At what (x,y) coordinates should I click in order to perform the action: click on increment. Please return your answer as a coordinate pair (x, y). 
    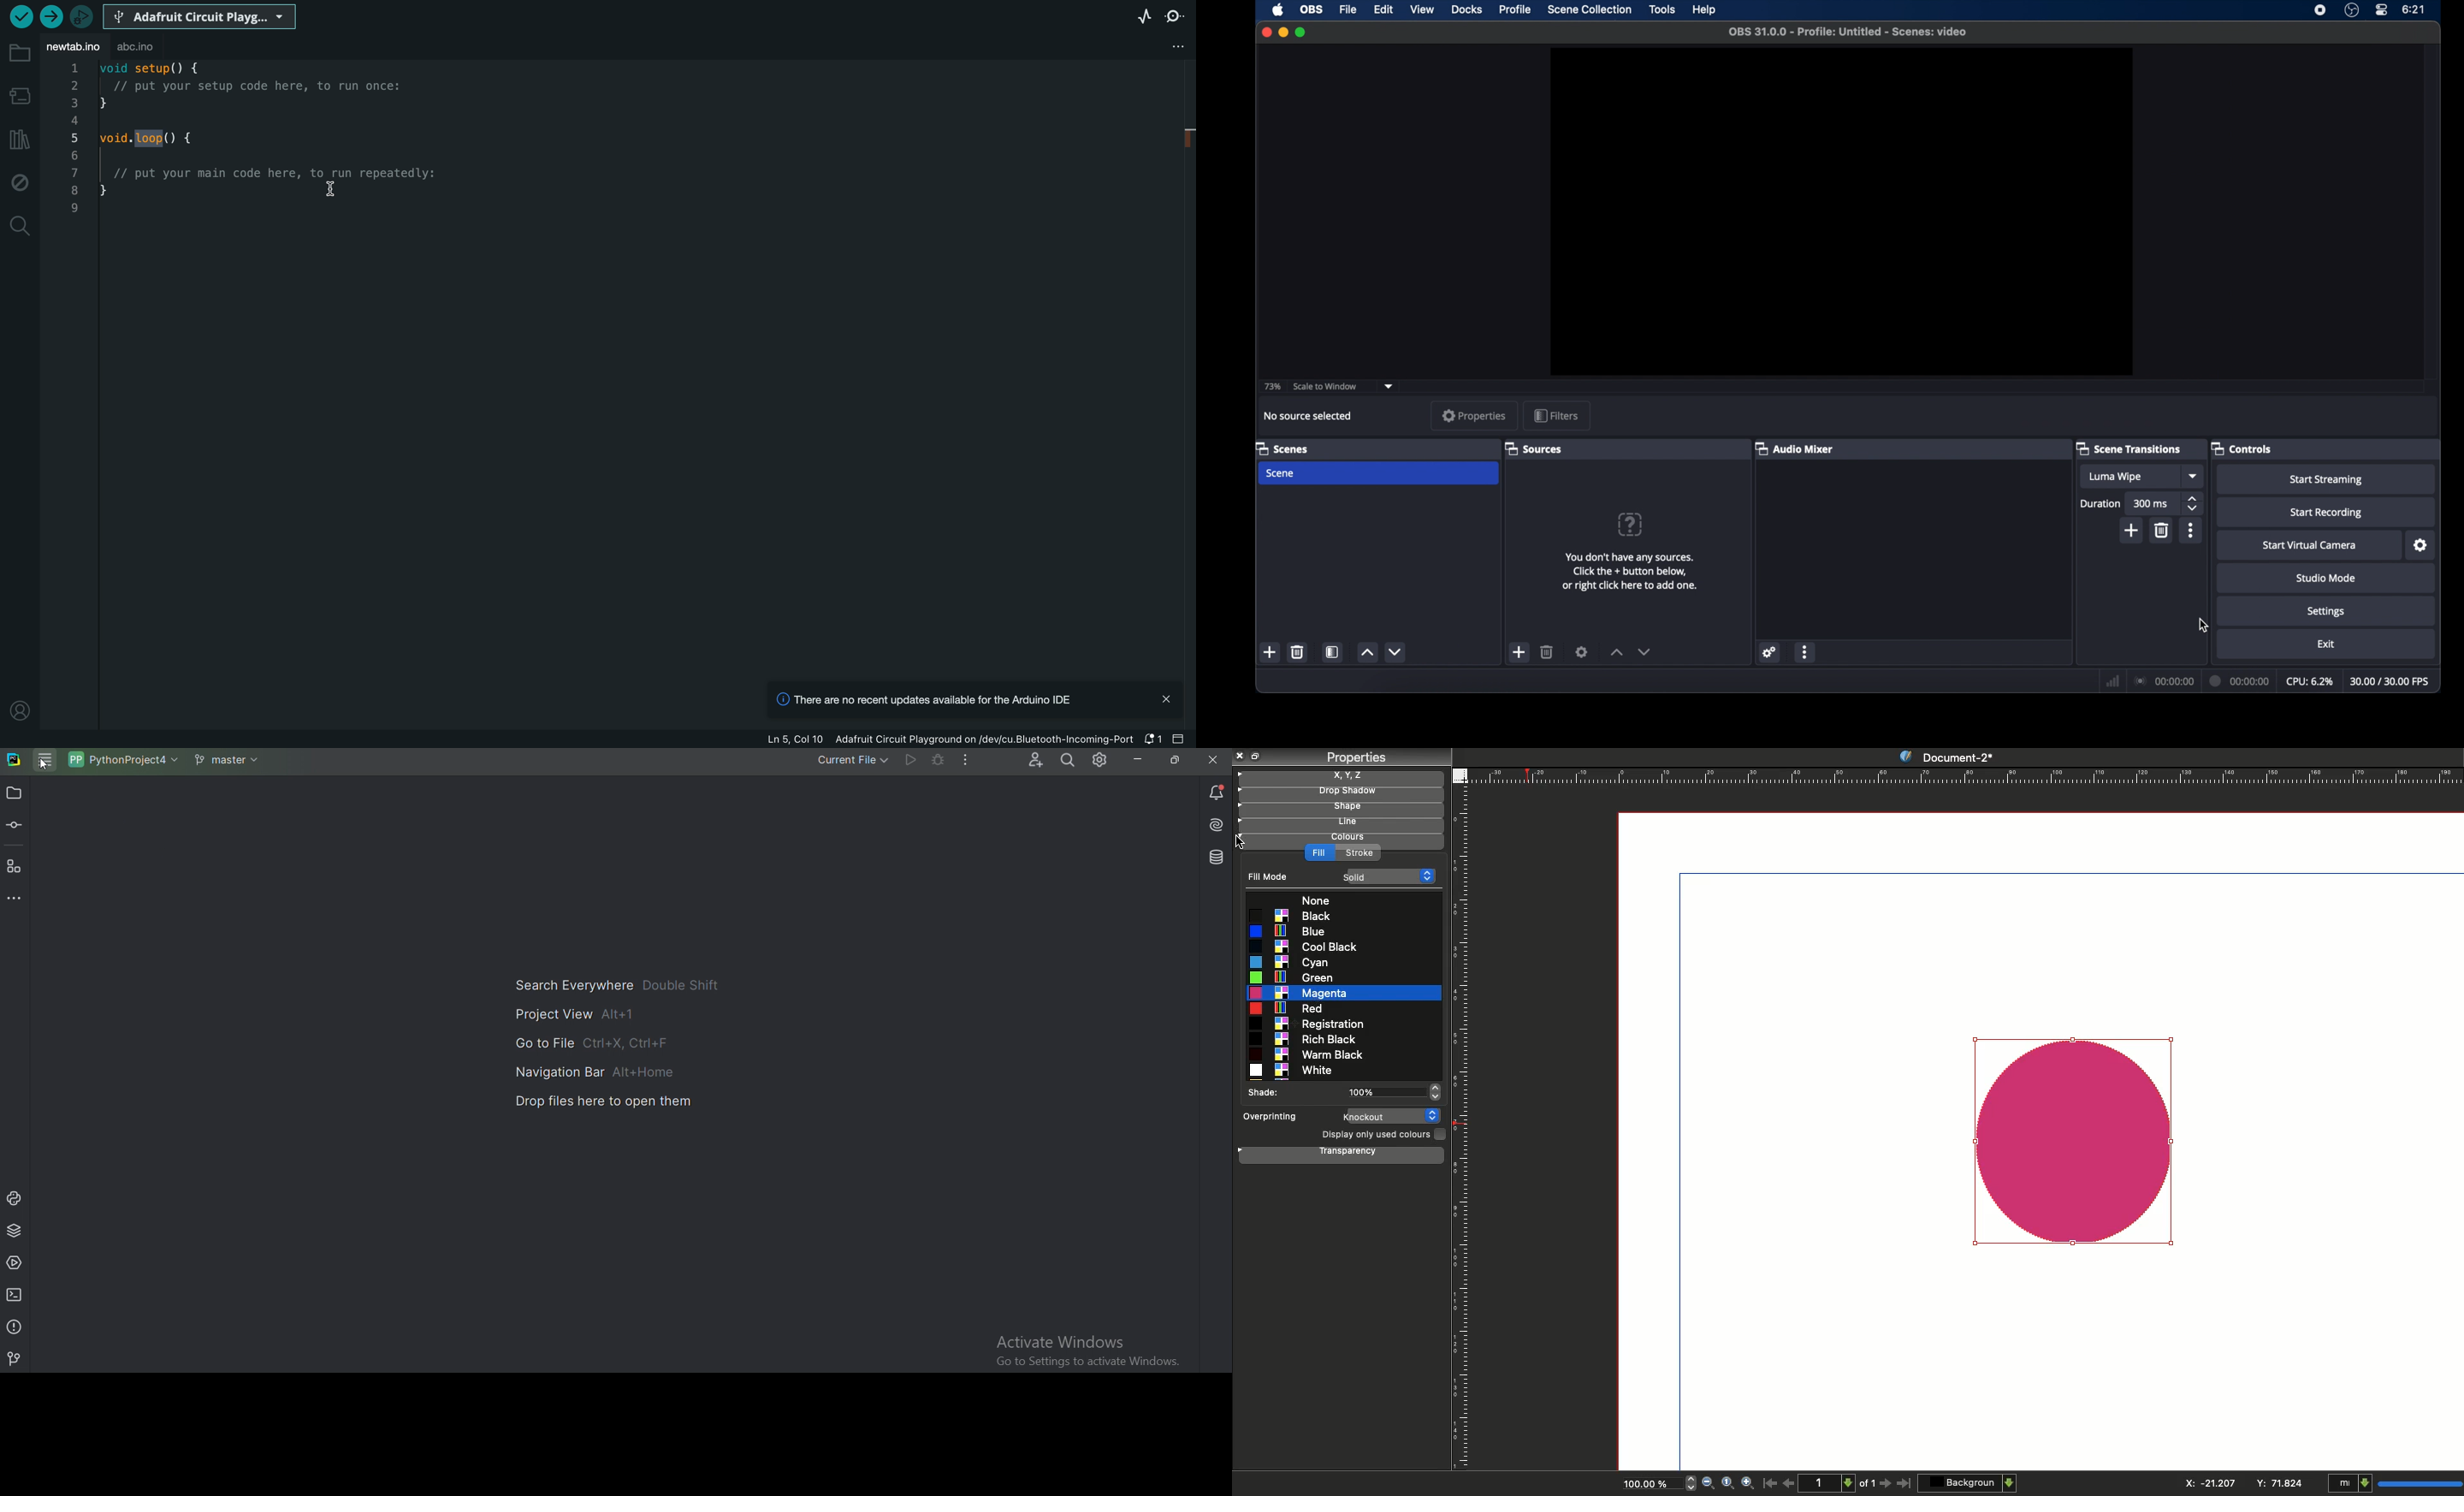
    Looking at the image, I should click on (1367, 652).